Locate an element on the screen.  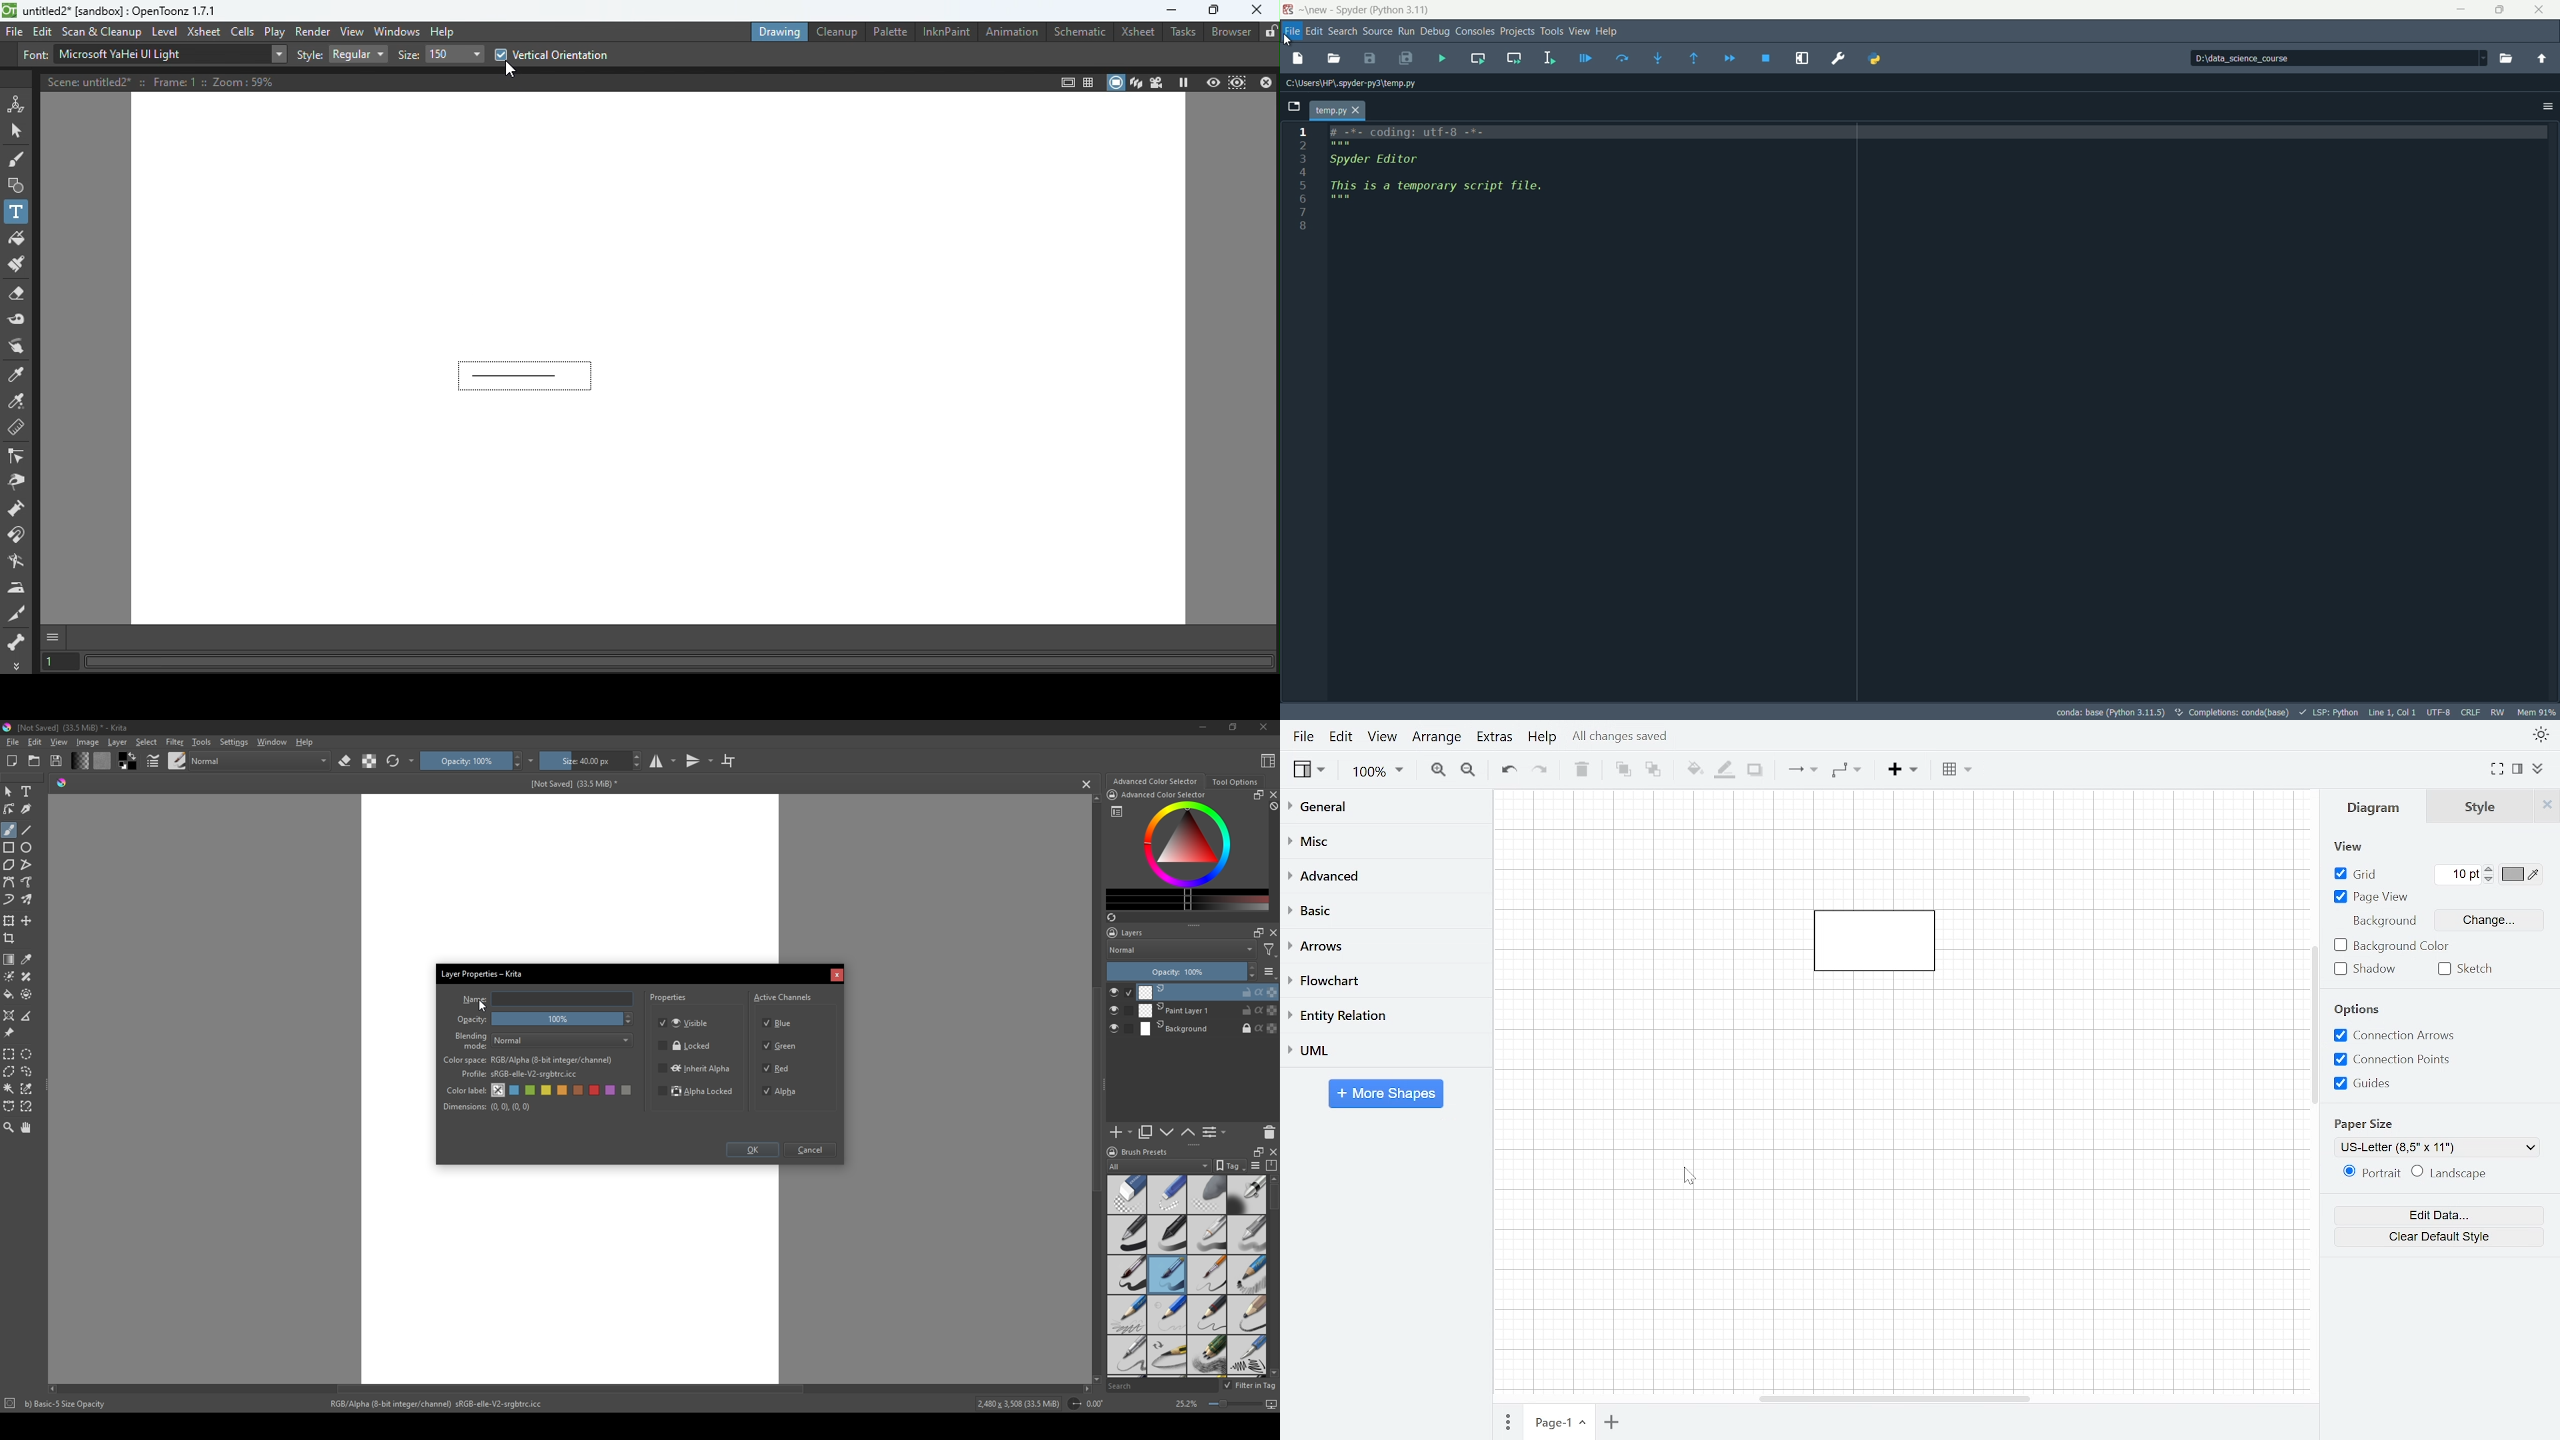
size is located at coordinates (584, 761).